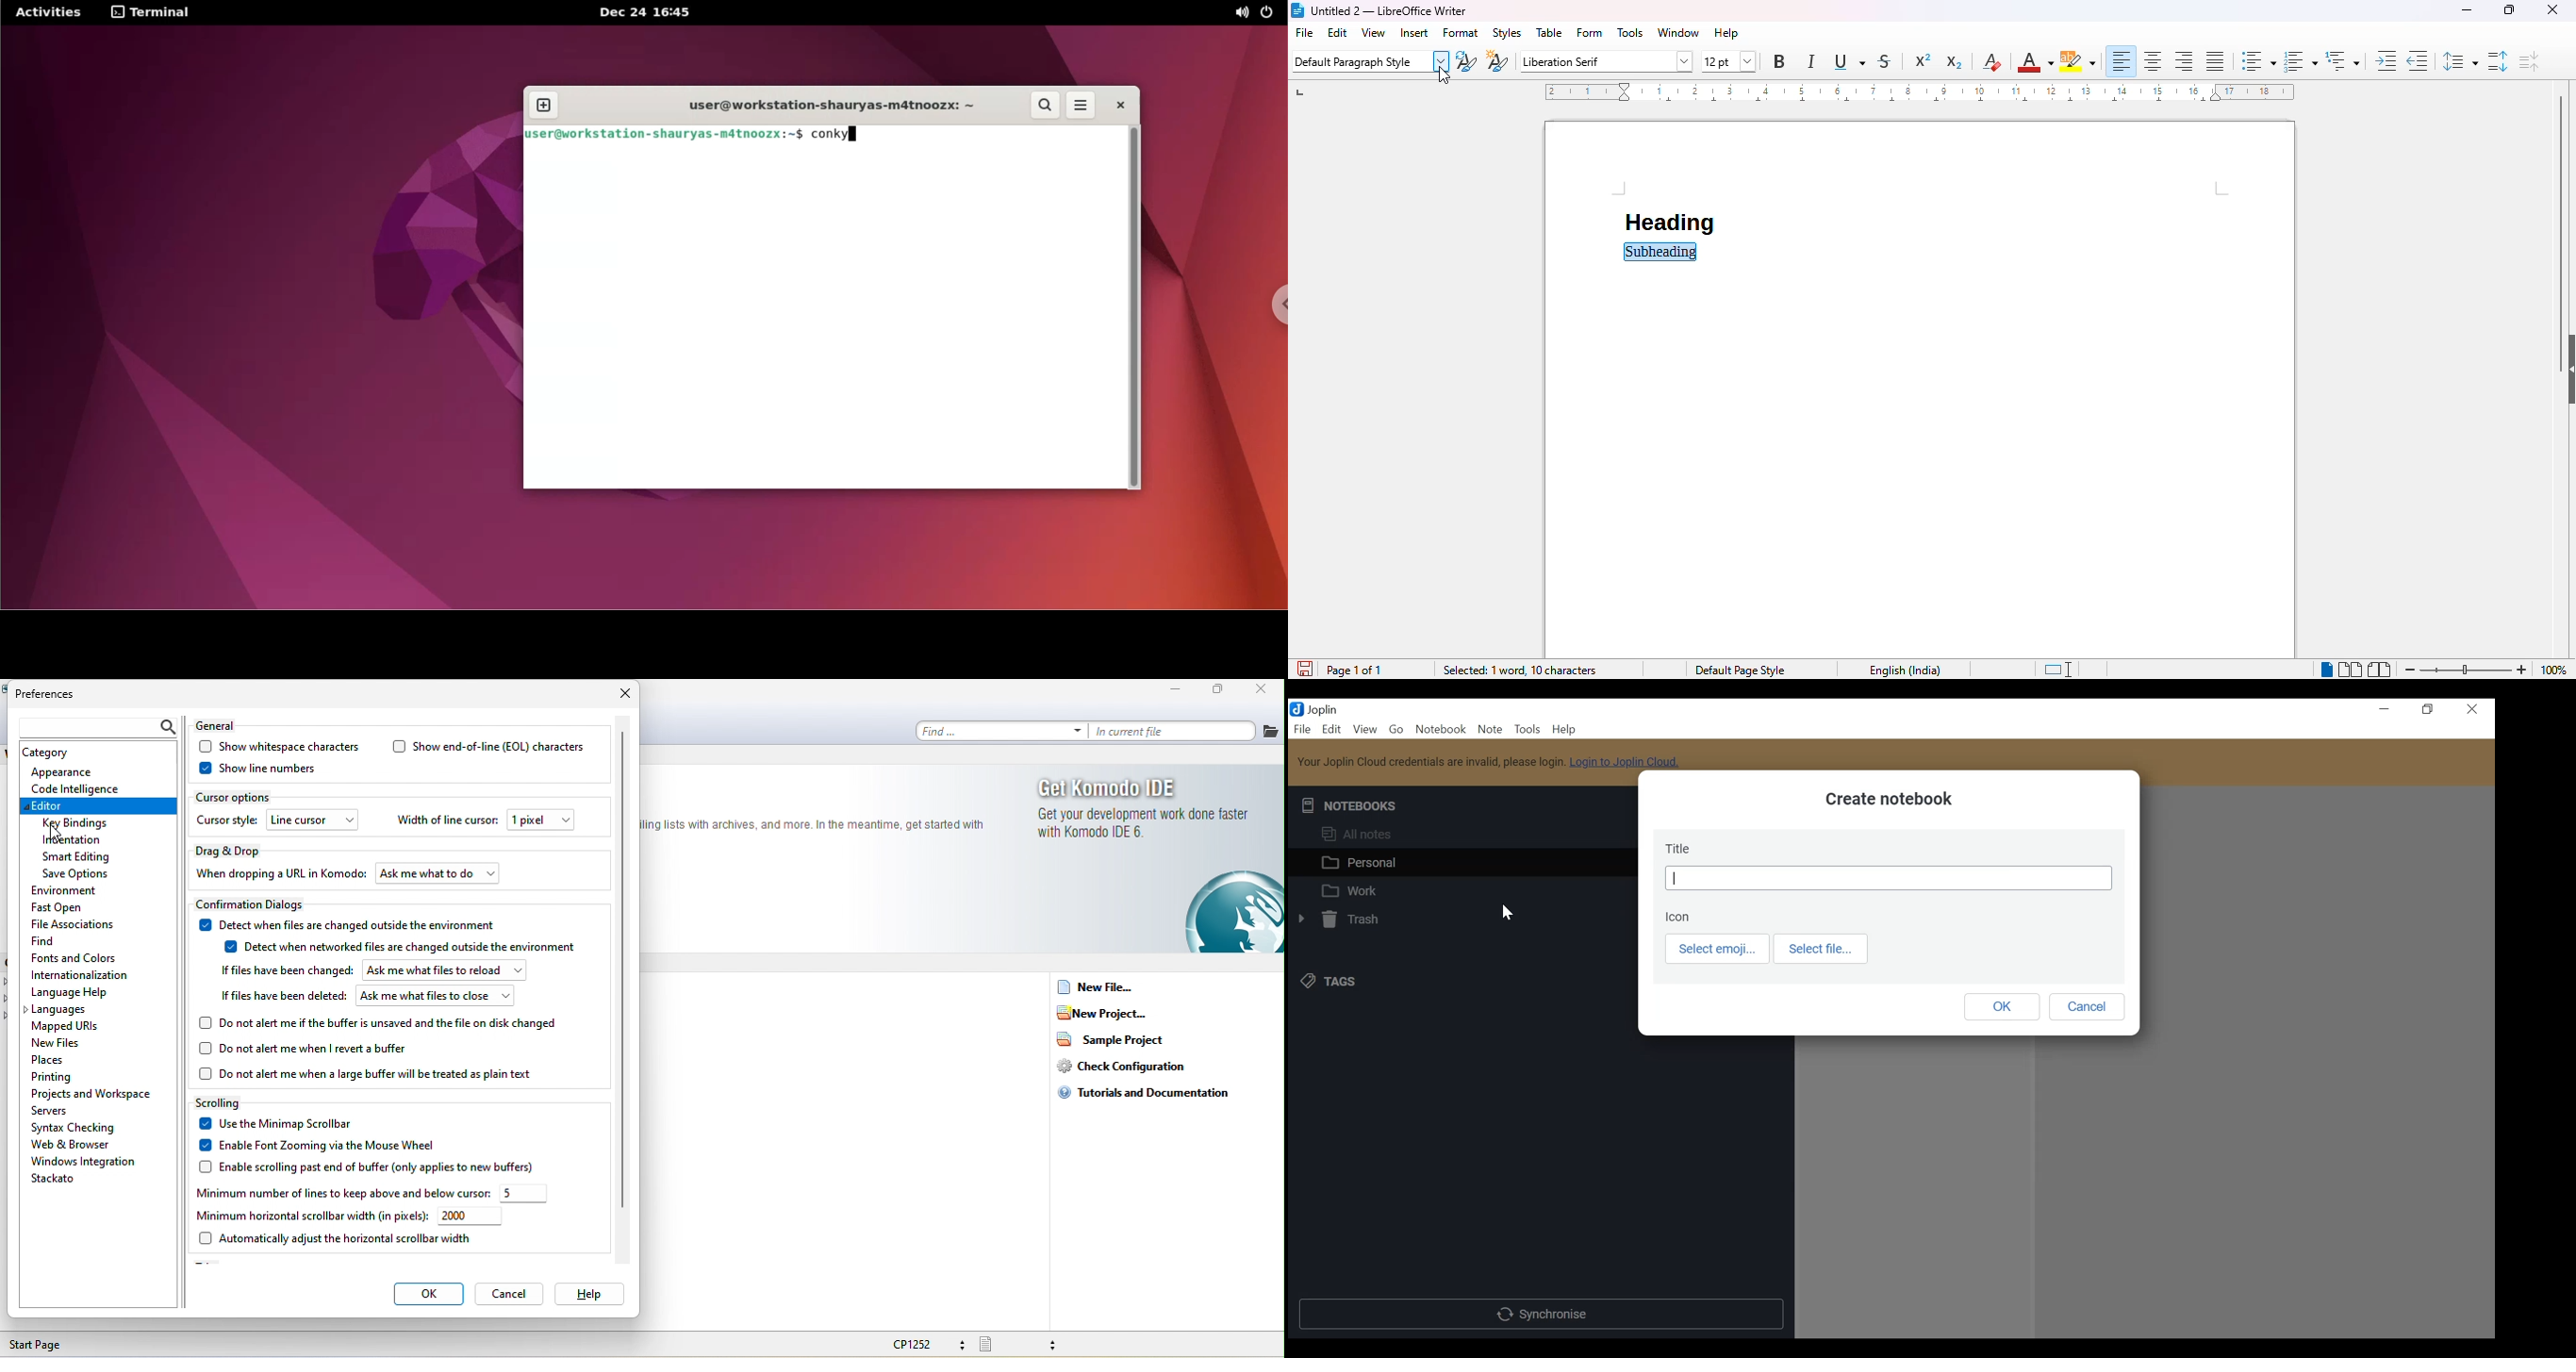 This screenshot has height=1372, width=2576. Describe the element at coordinates (257, 768) in the screenshot. I see `show line numbers` at that location.